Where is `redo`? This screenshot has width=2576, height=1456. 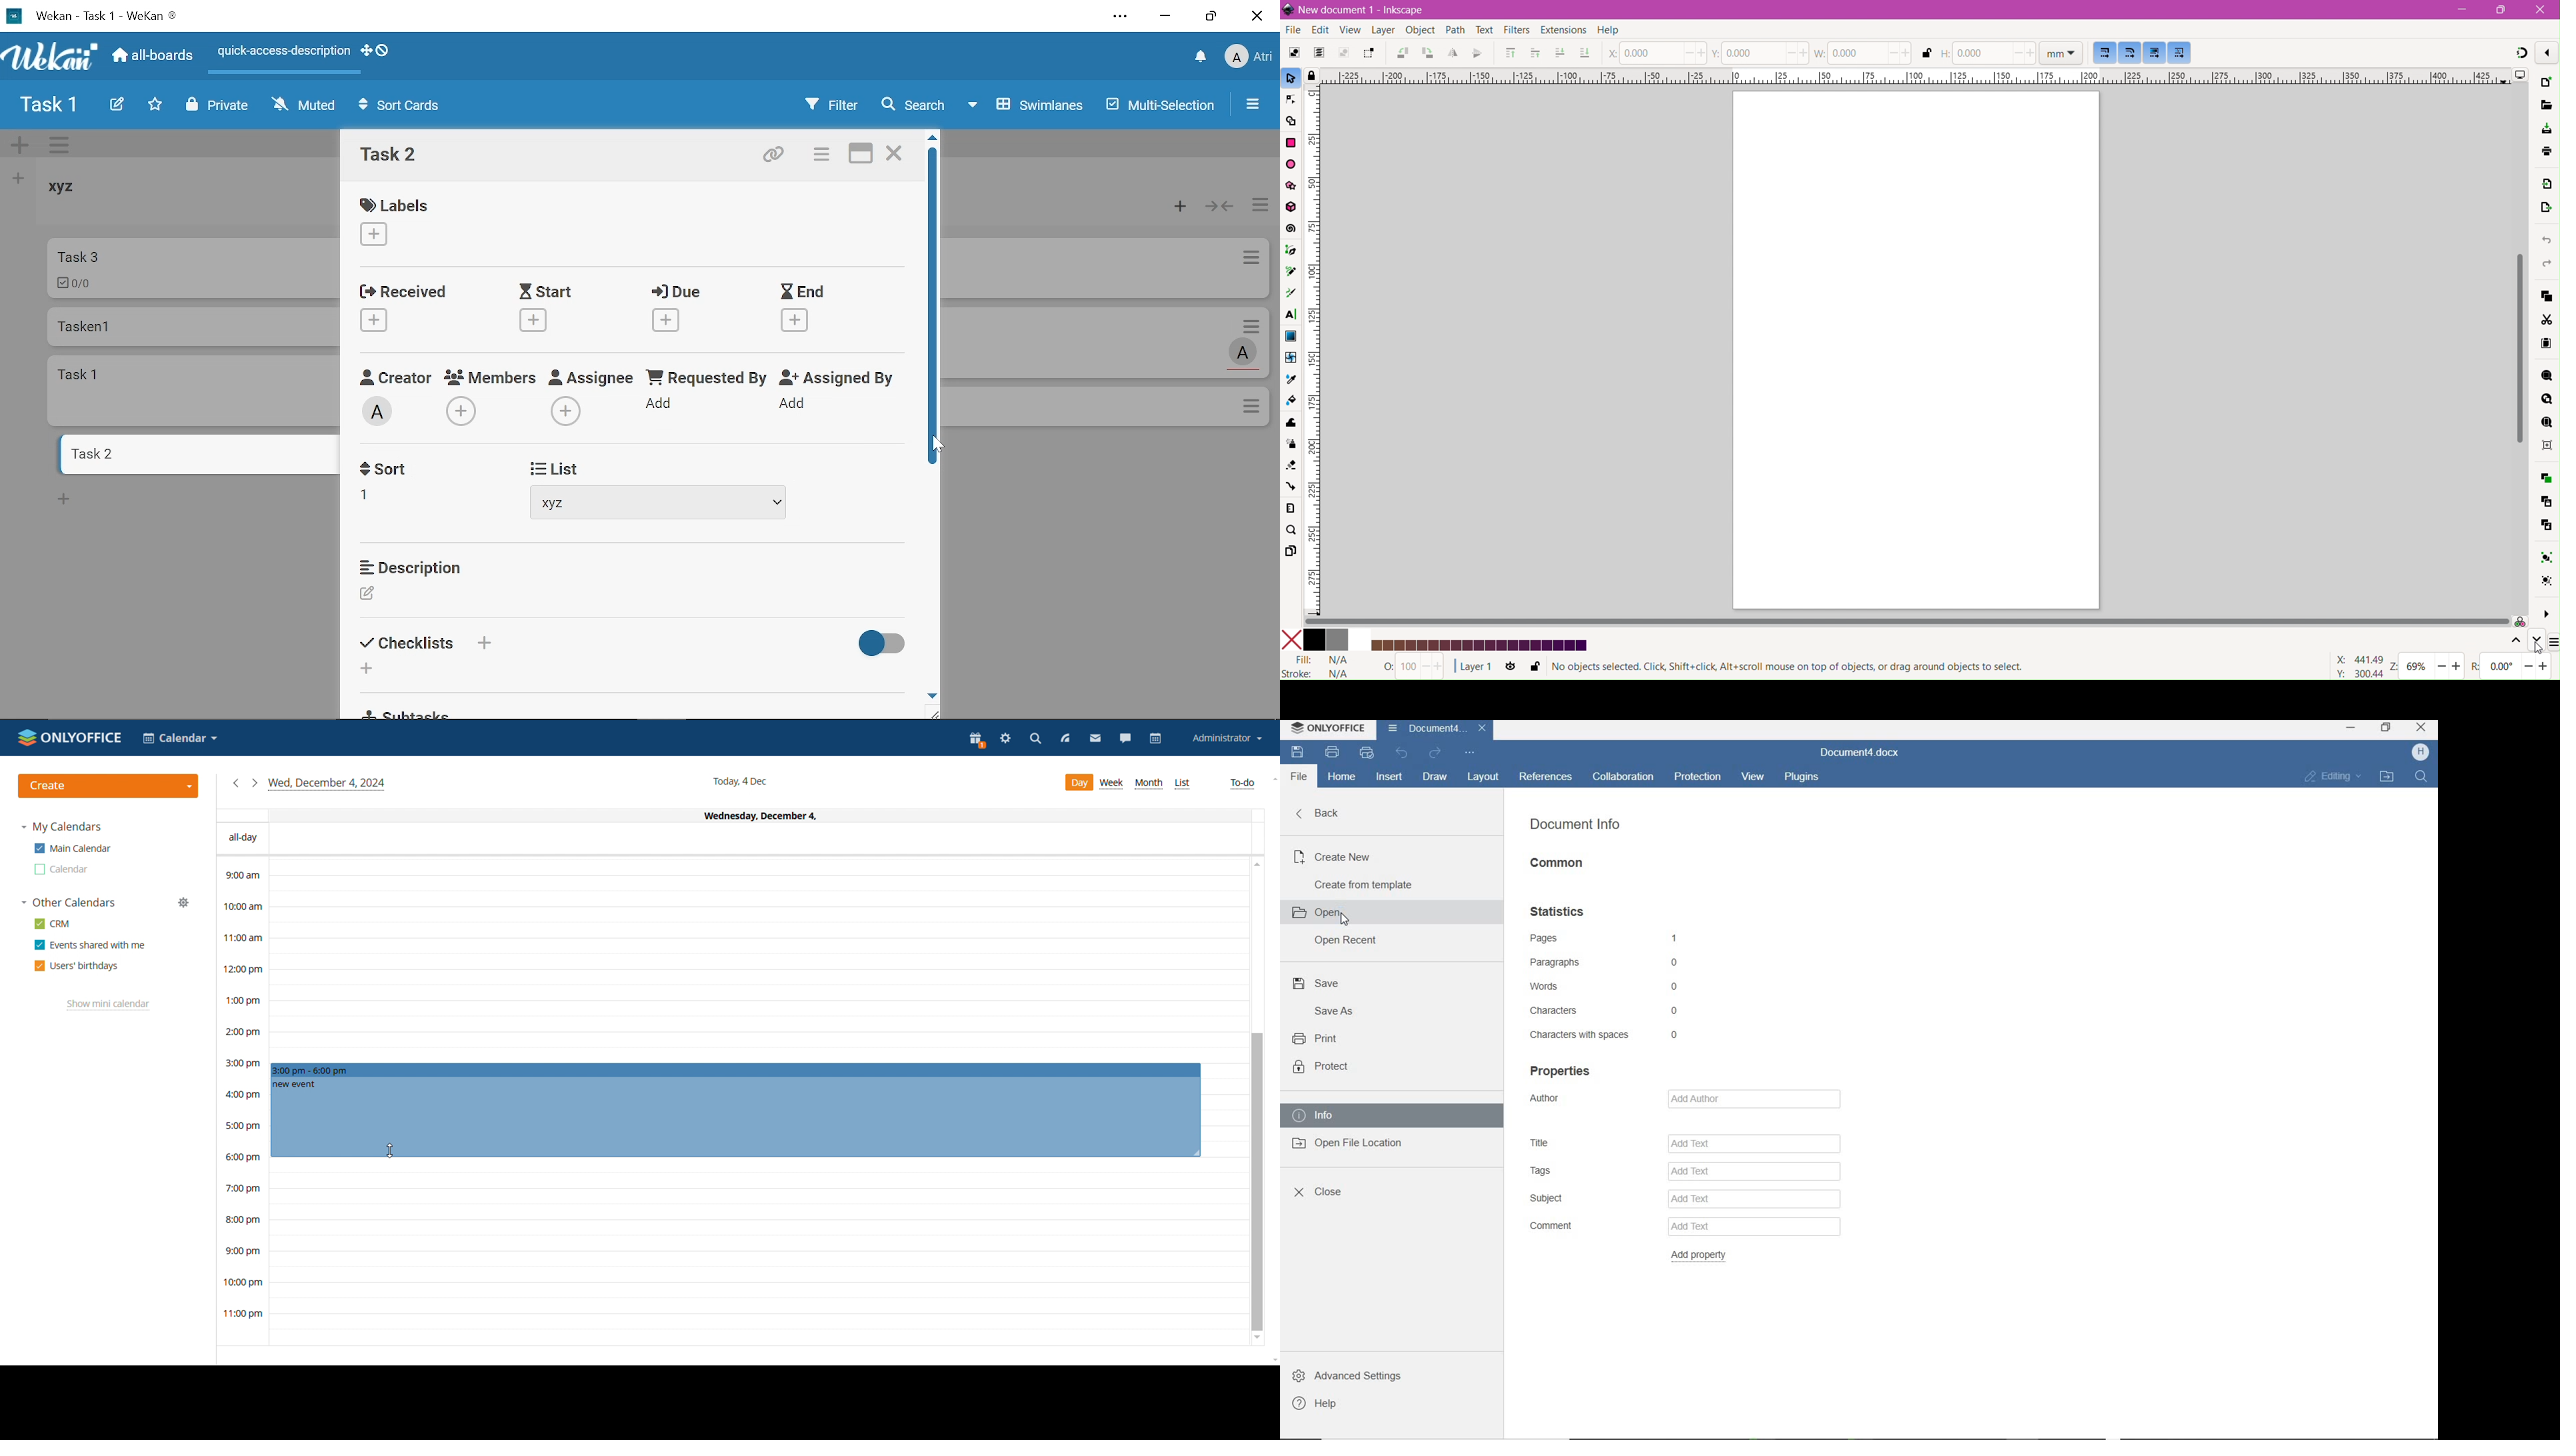 redo is located at coordinates (1437, 754).